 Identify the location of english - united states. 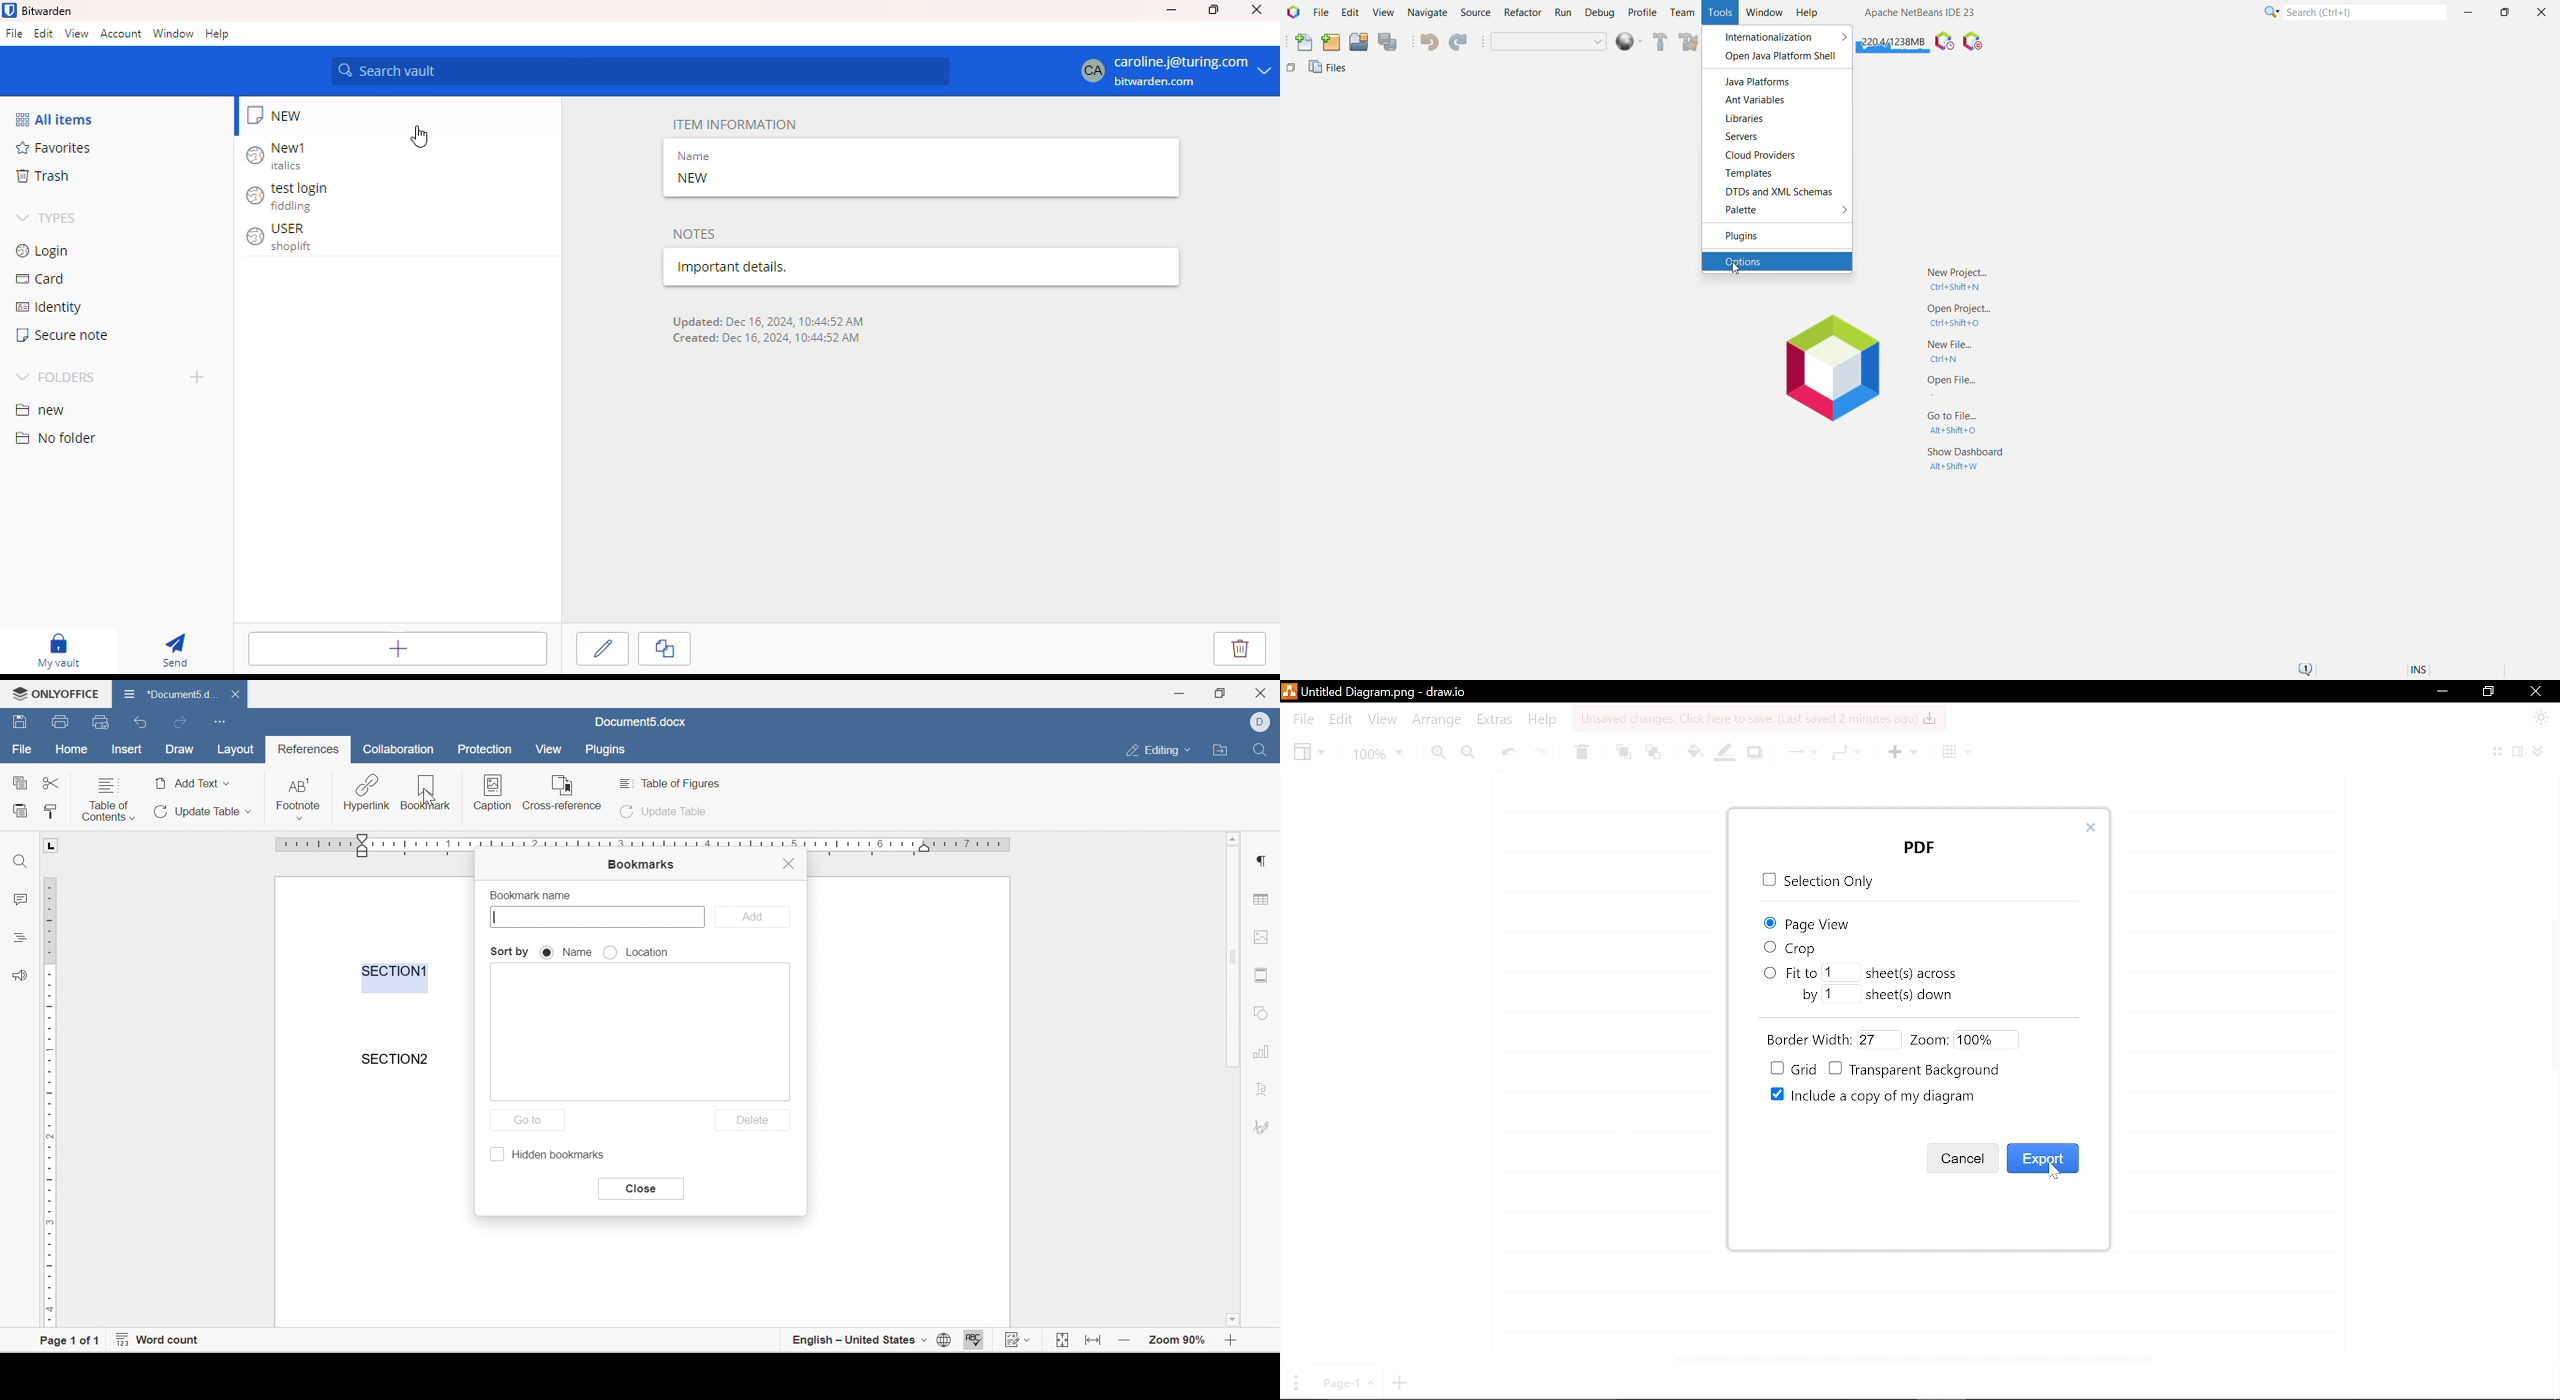
(860, 1342).